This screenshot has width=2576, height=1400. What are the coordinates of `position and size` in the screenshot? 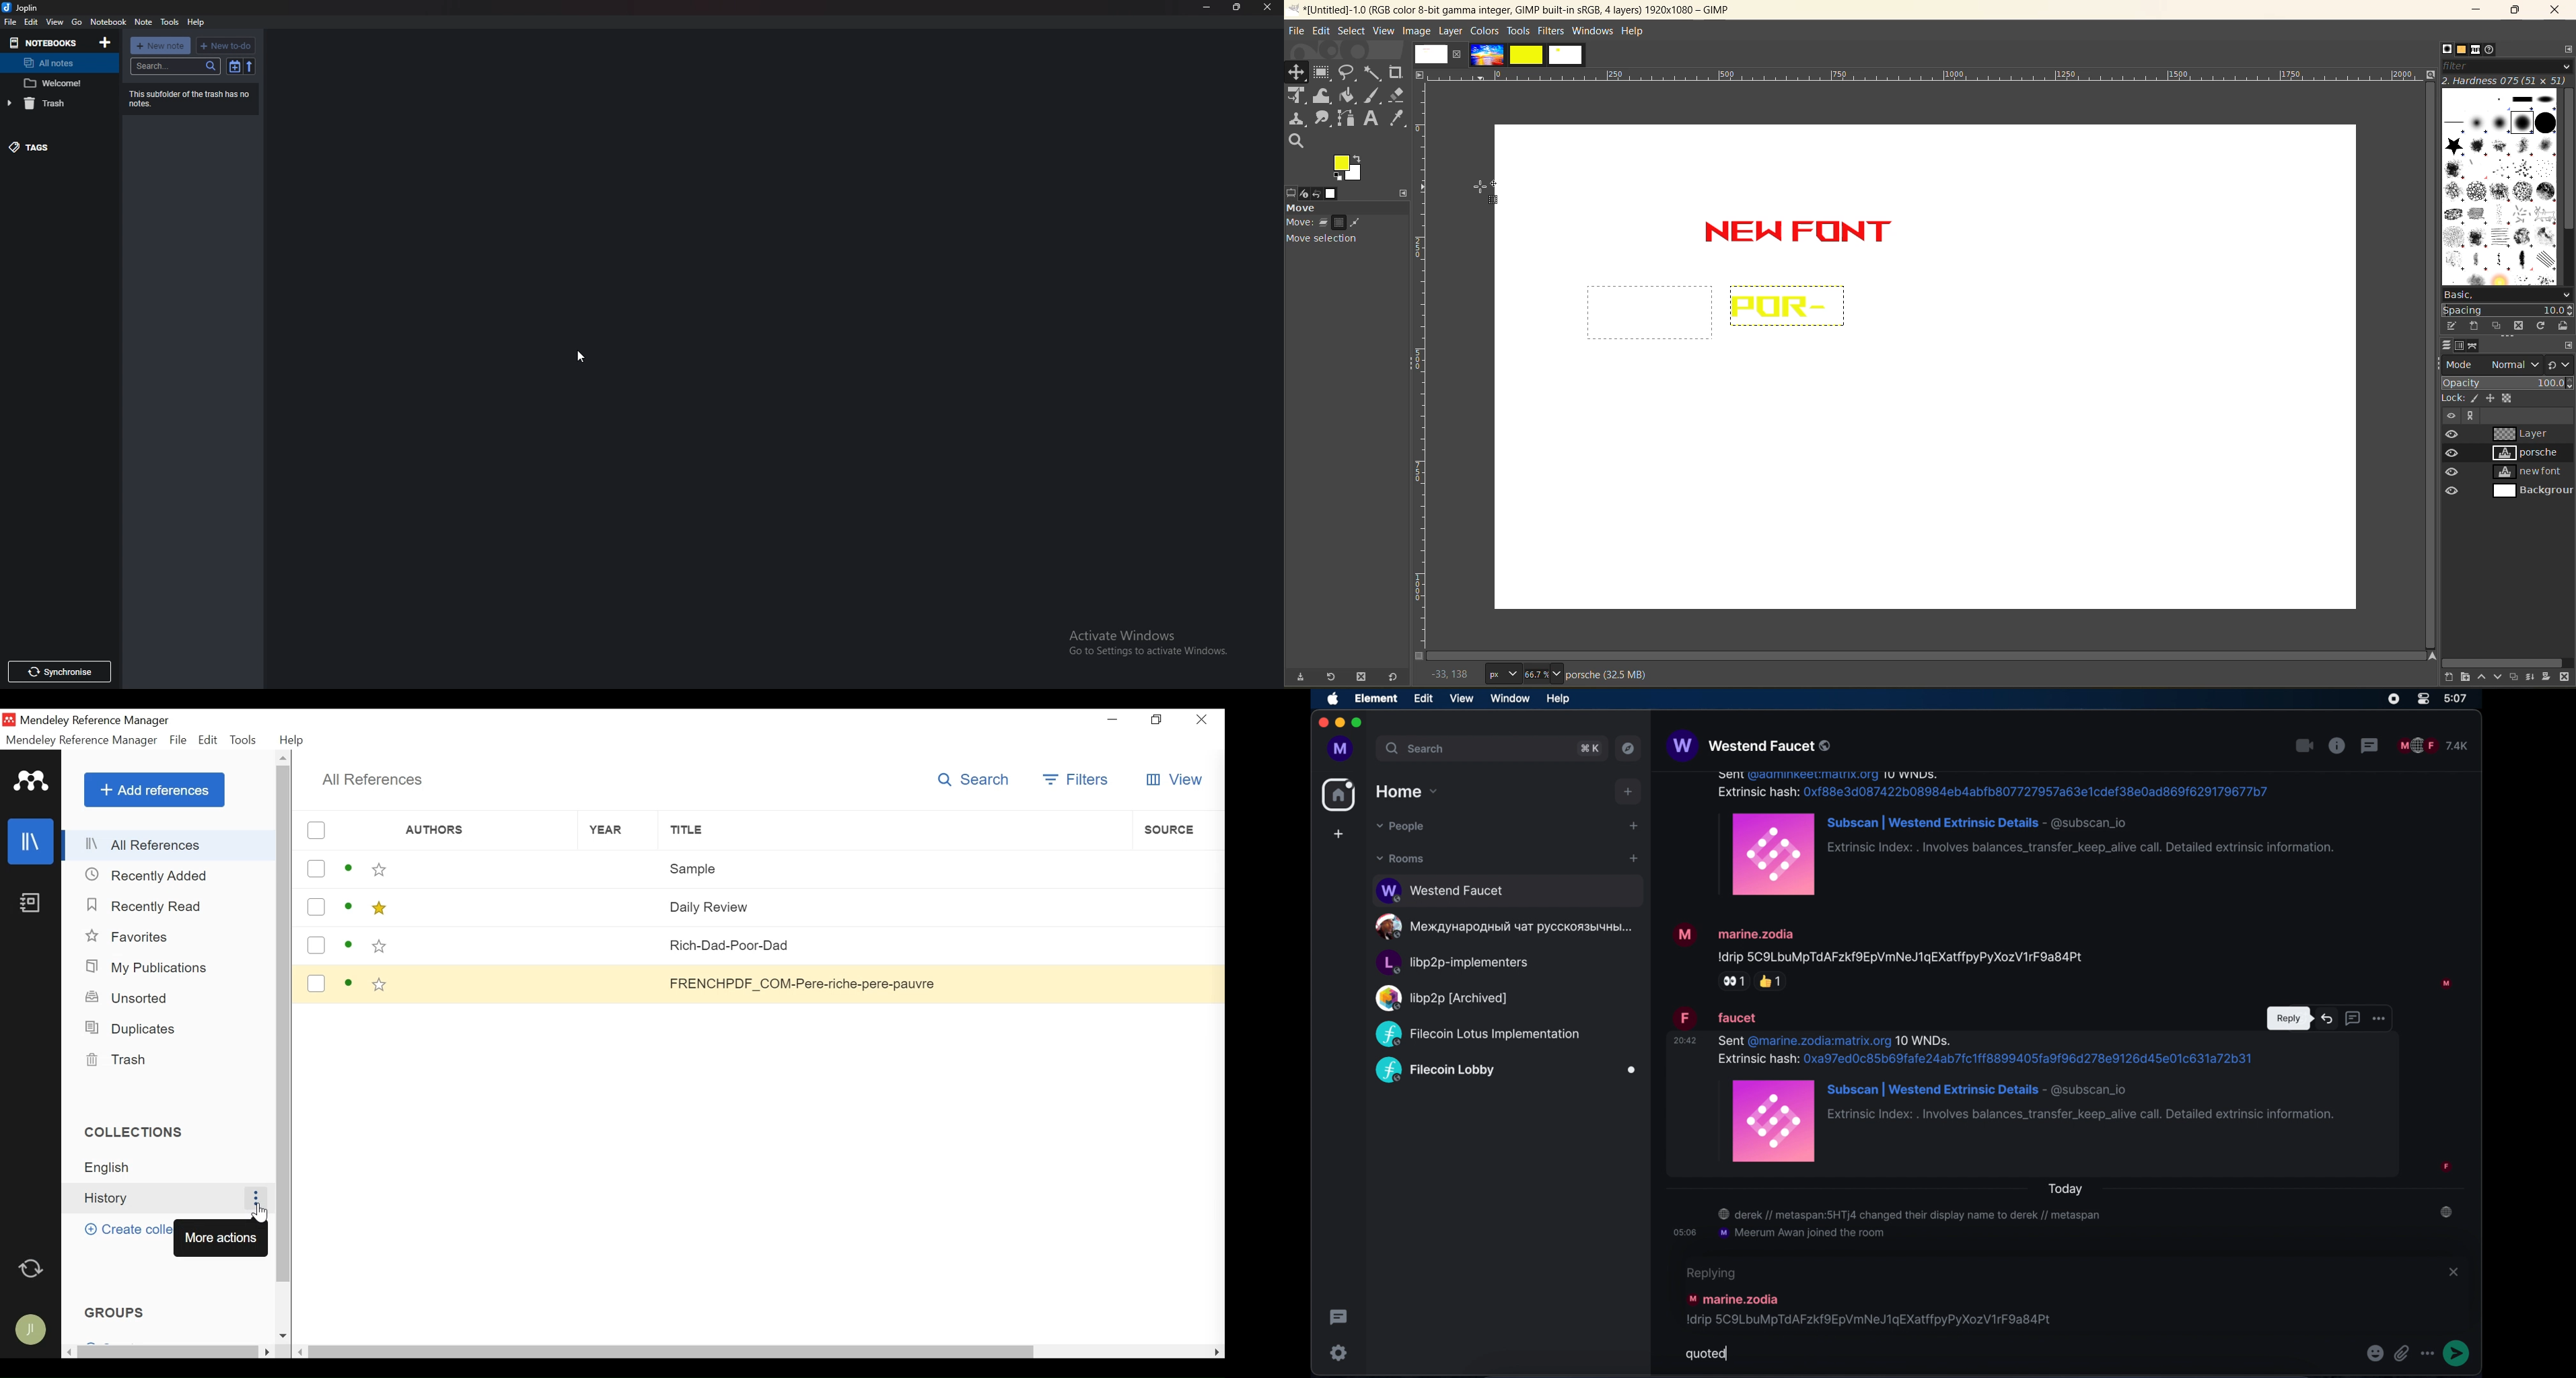 It's located at (2493, 399).